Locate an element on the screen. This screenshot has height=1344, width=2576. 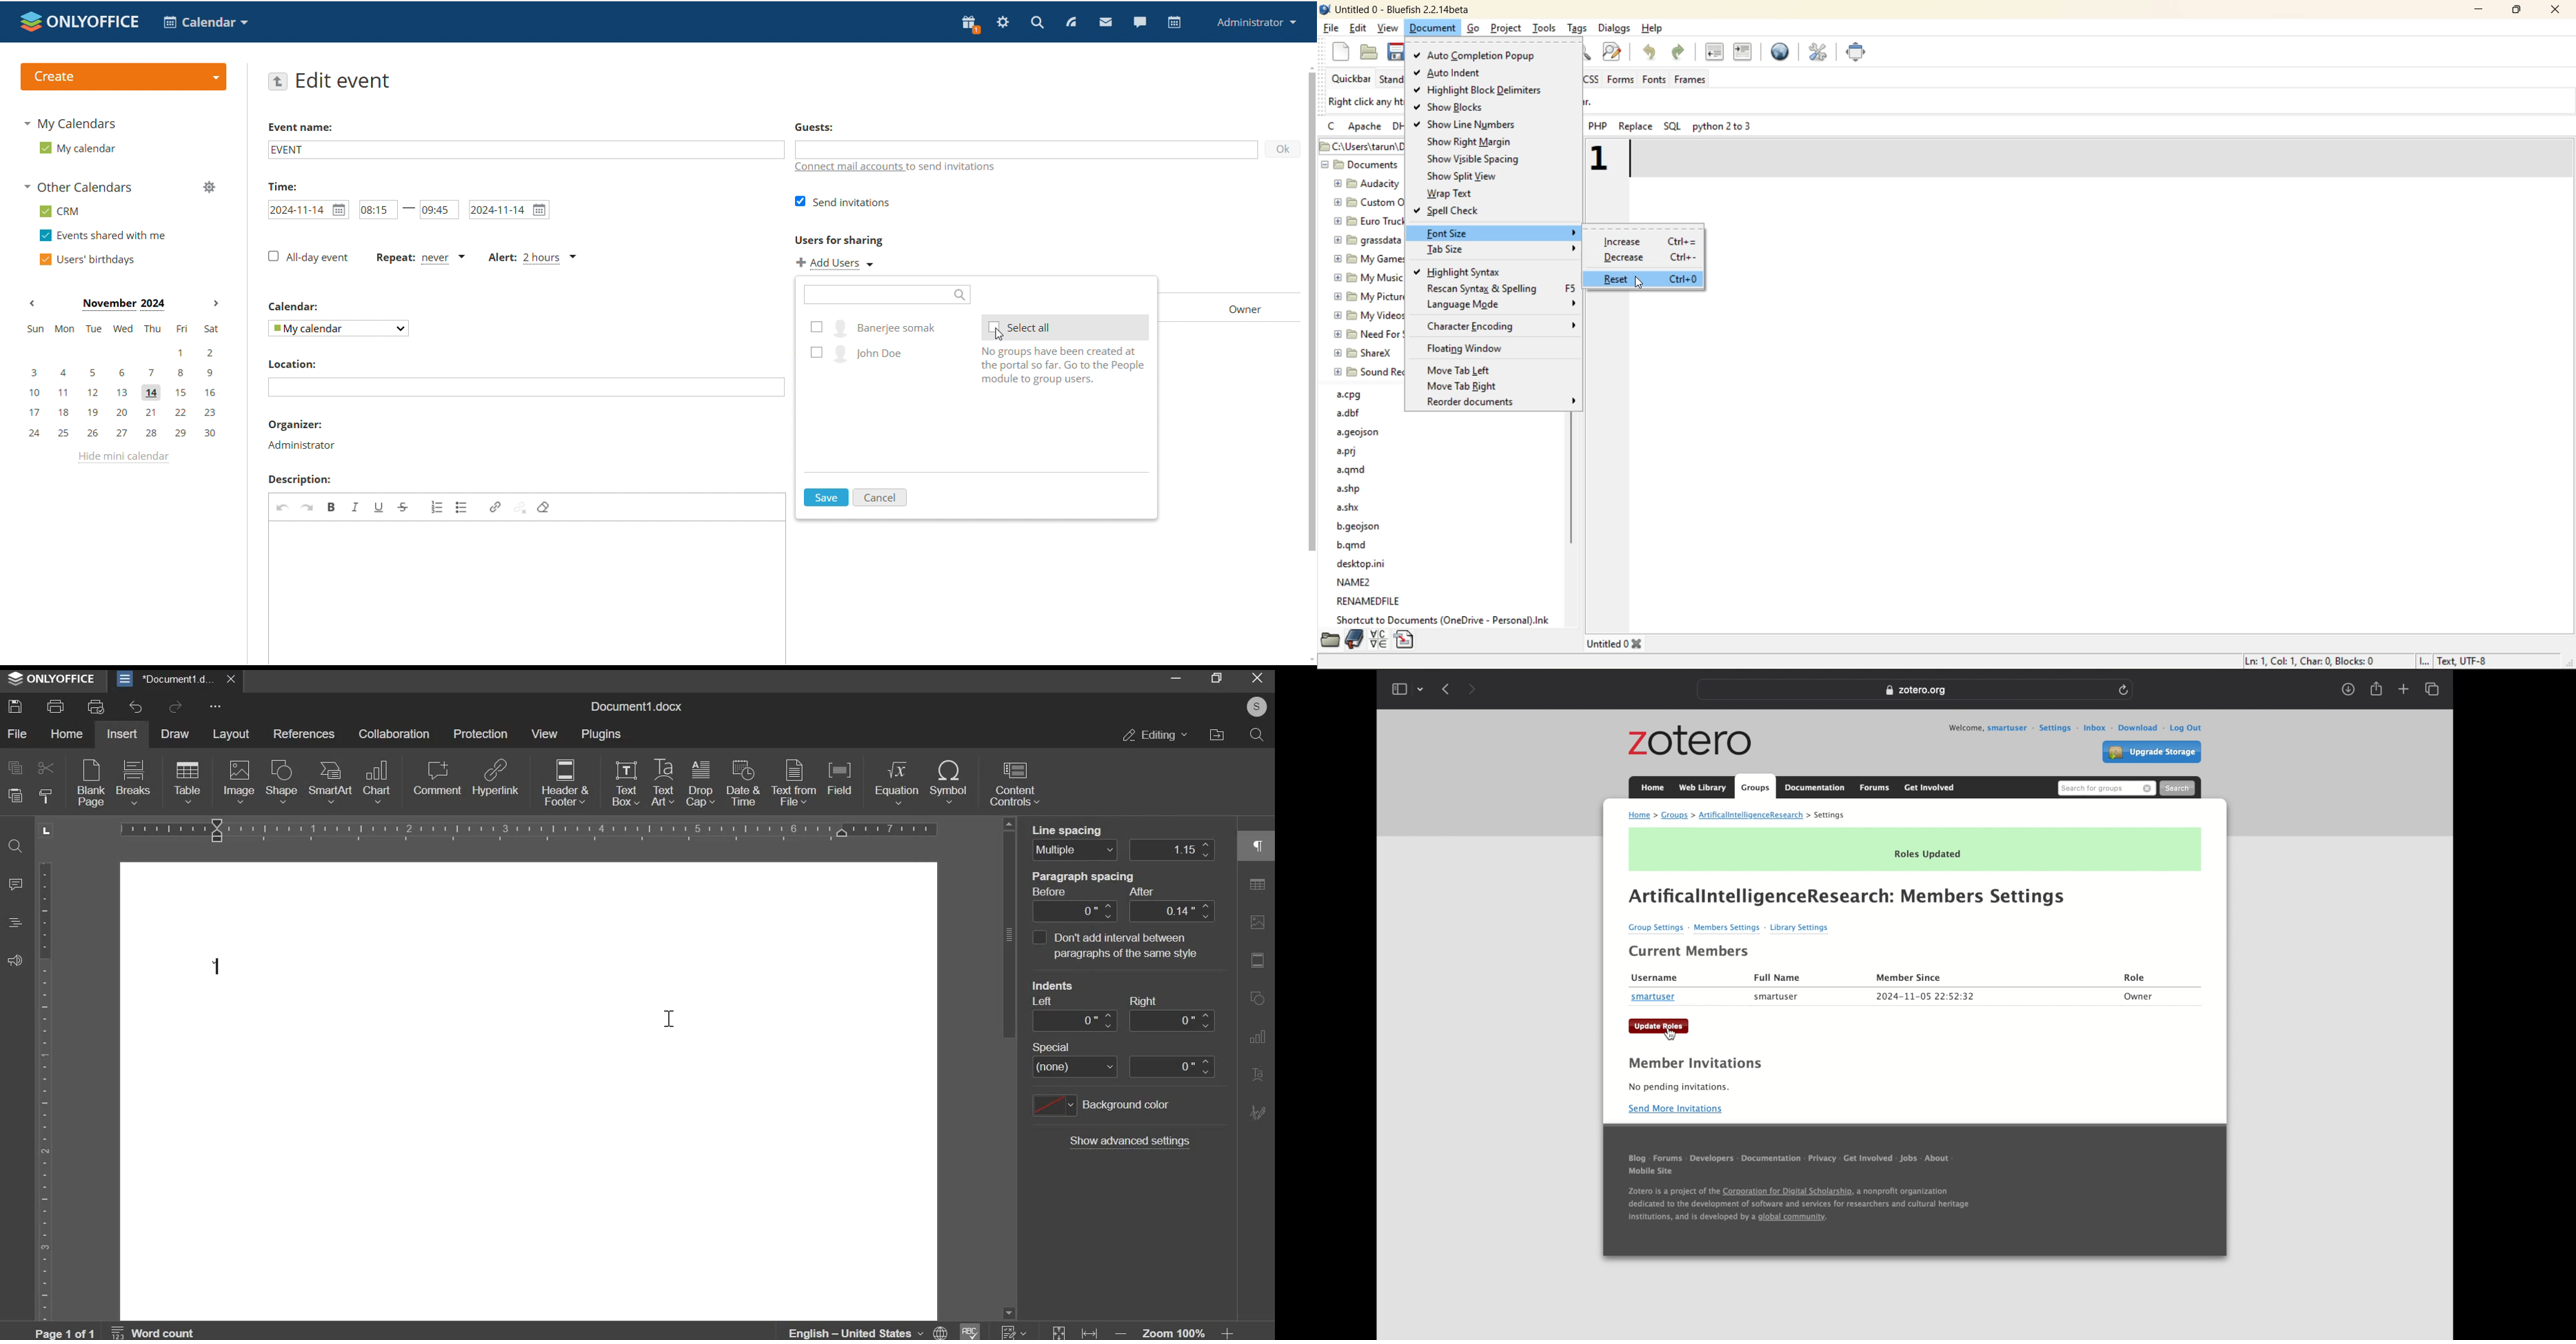
comment is located at coordinates (16, 884).